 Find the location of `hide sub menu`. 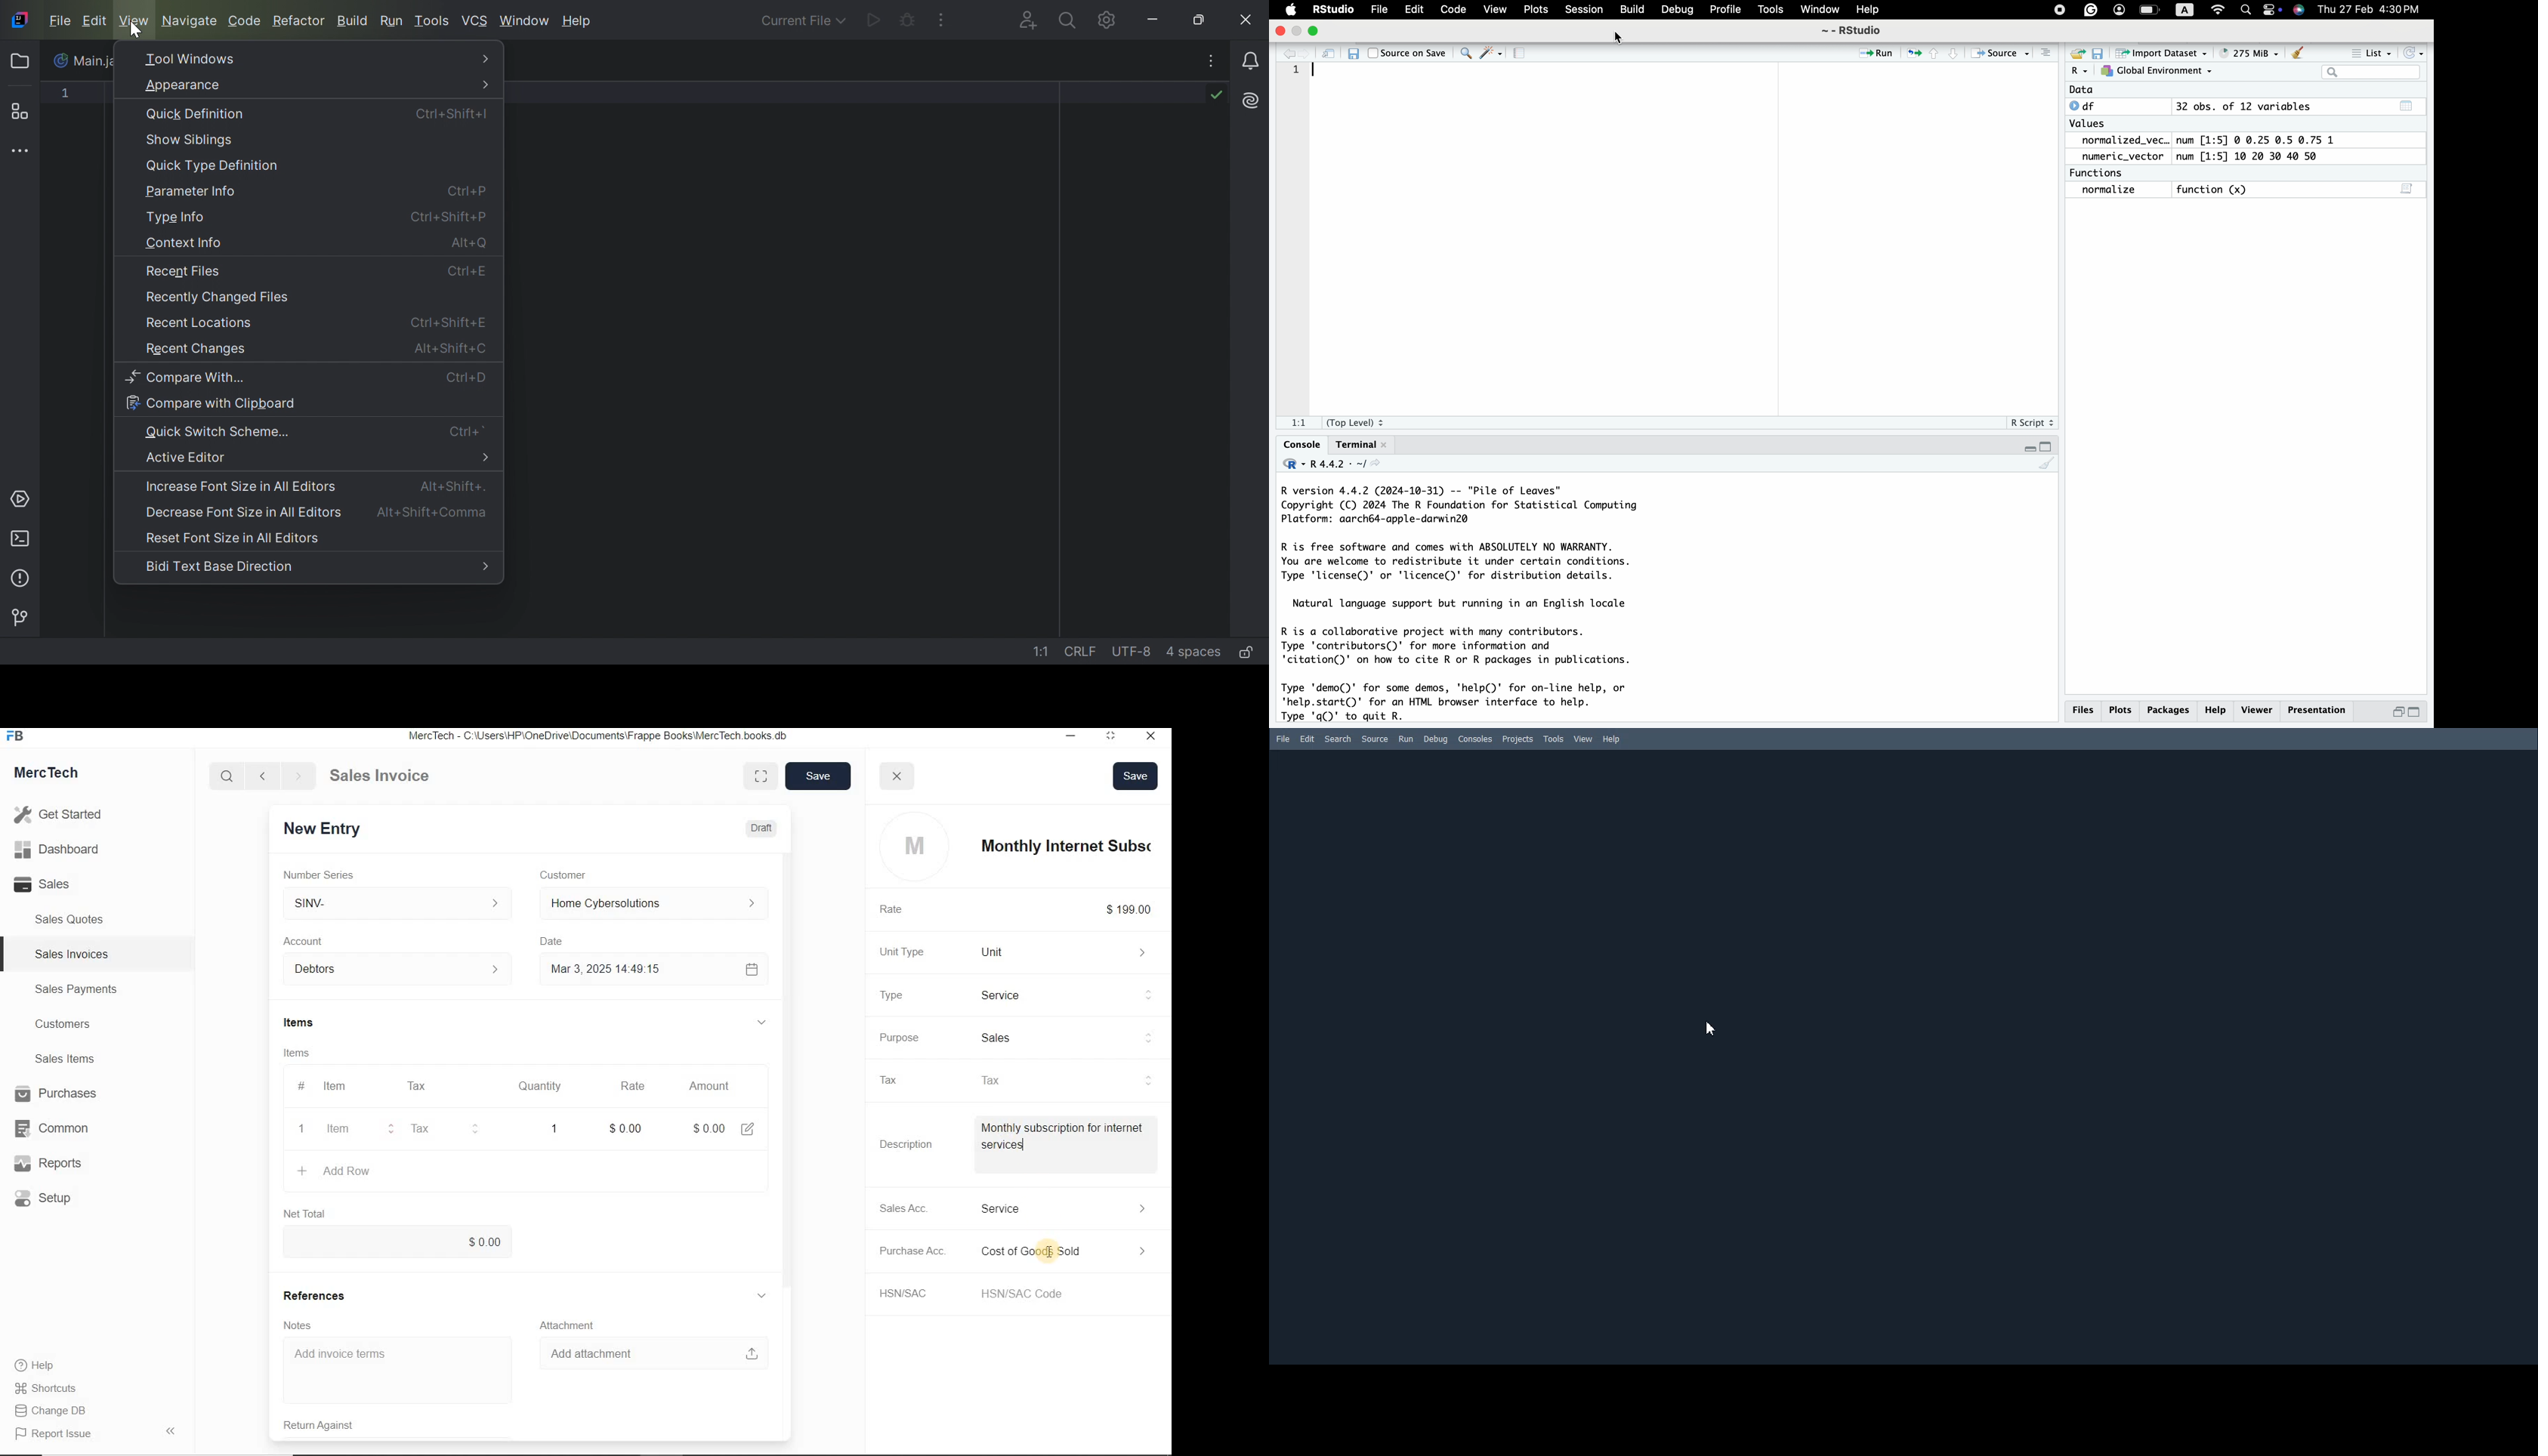

hide sub menu is located at coordinates (761, 1023).